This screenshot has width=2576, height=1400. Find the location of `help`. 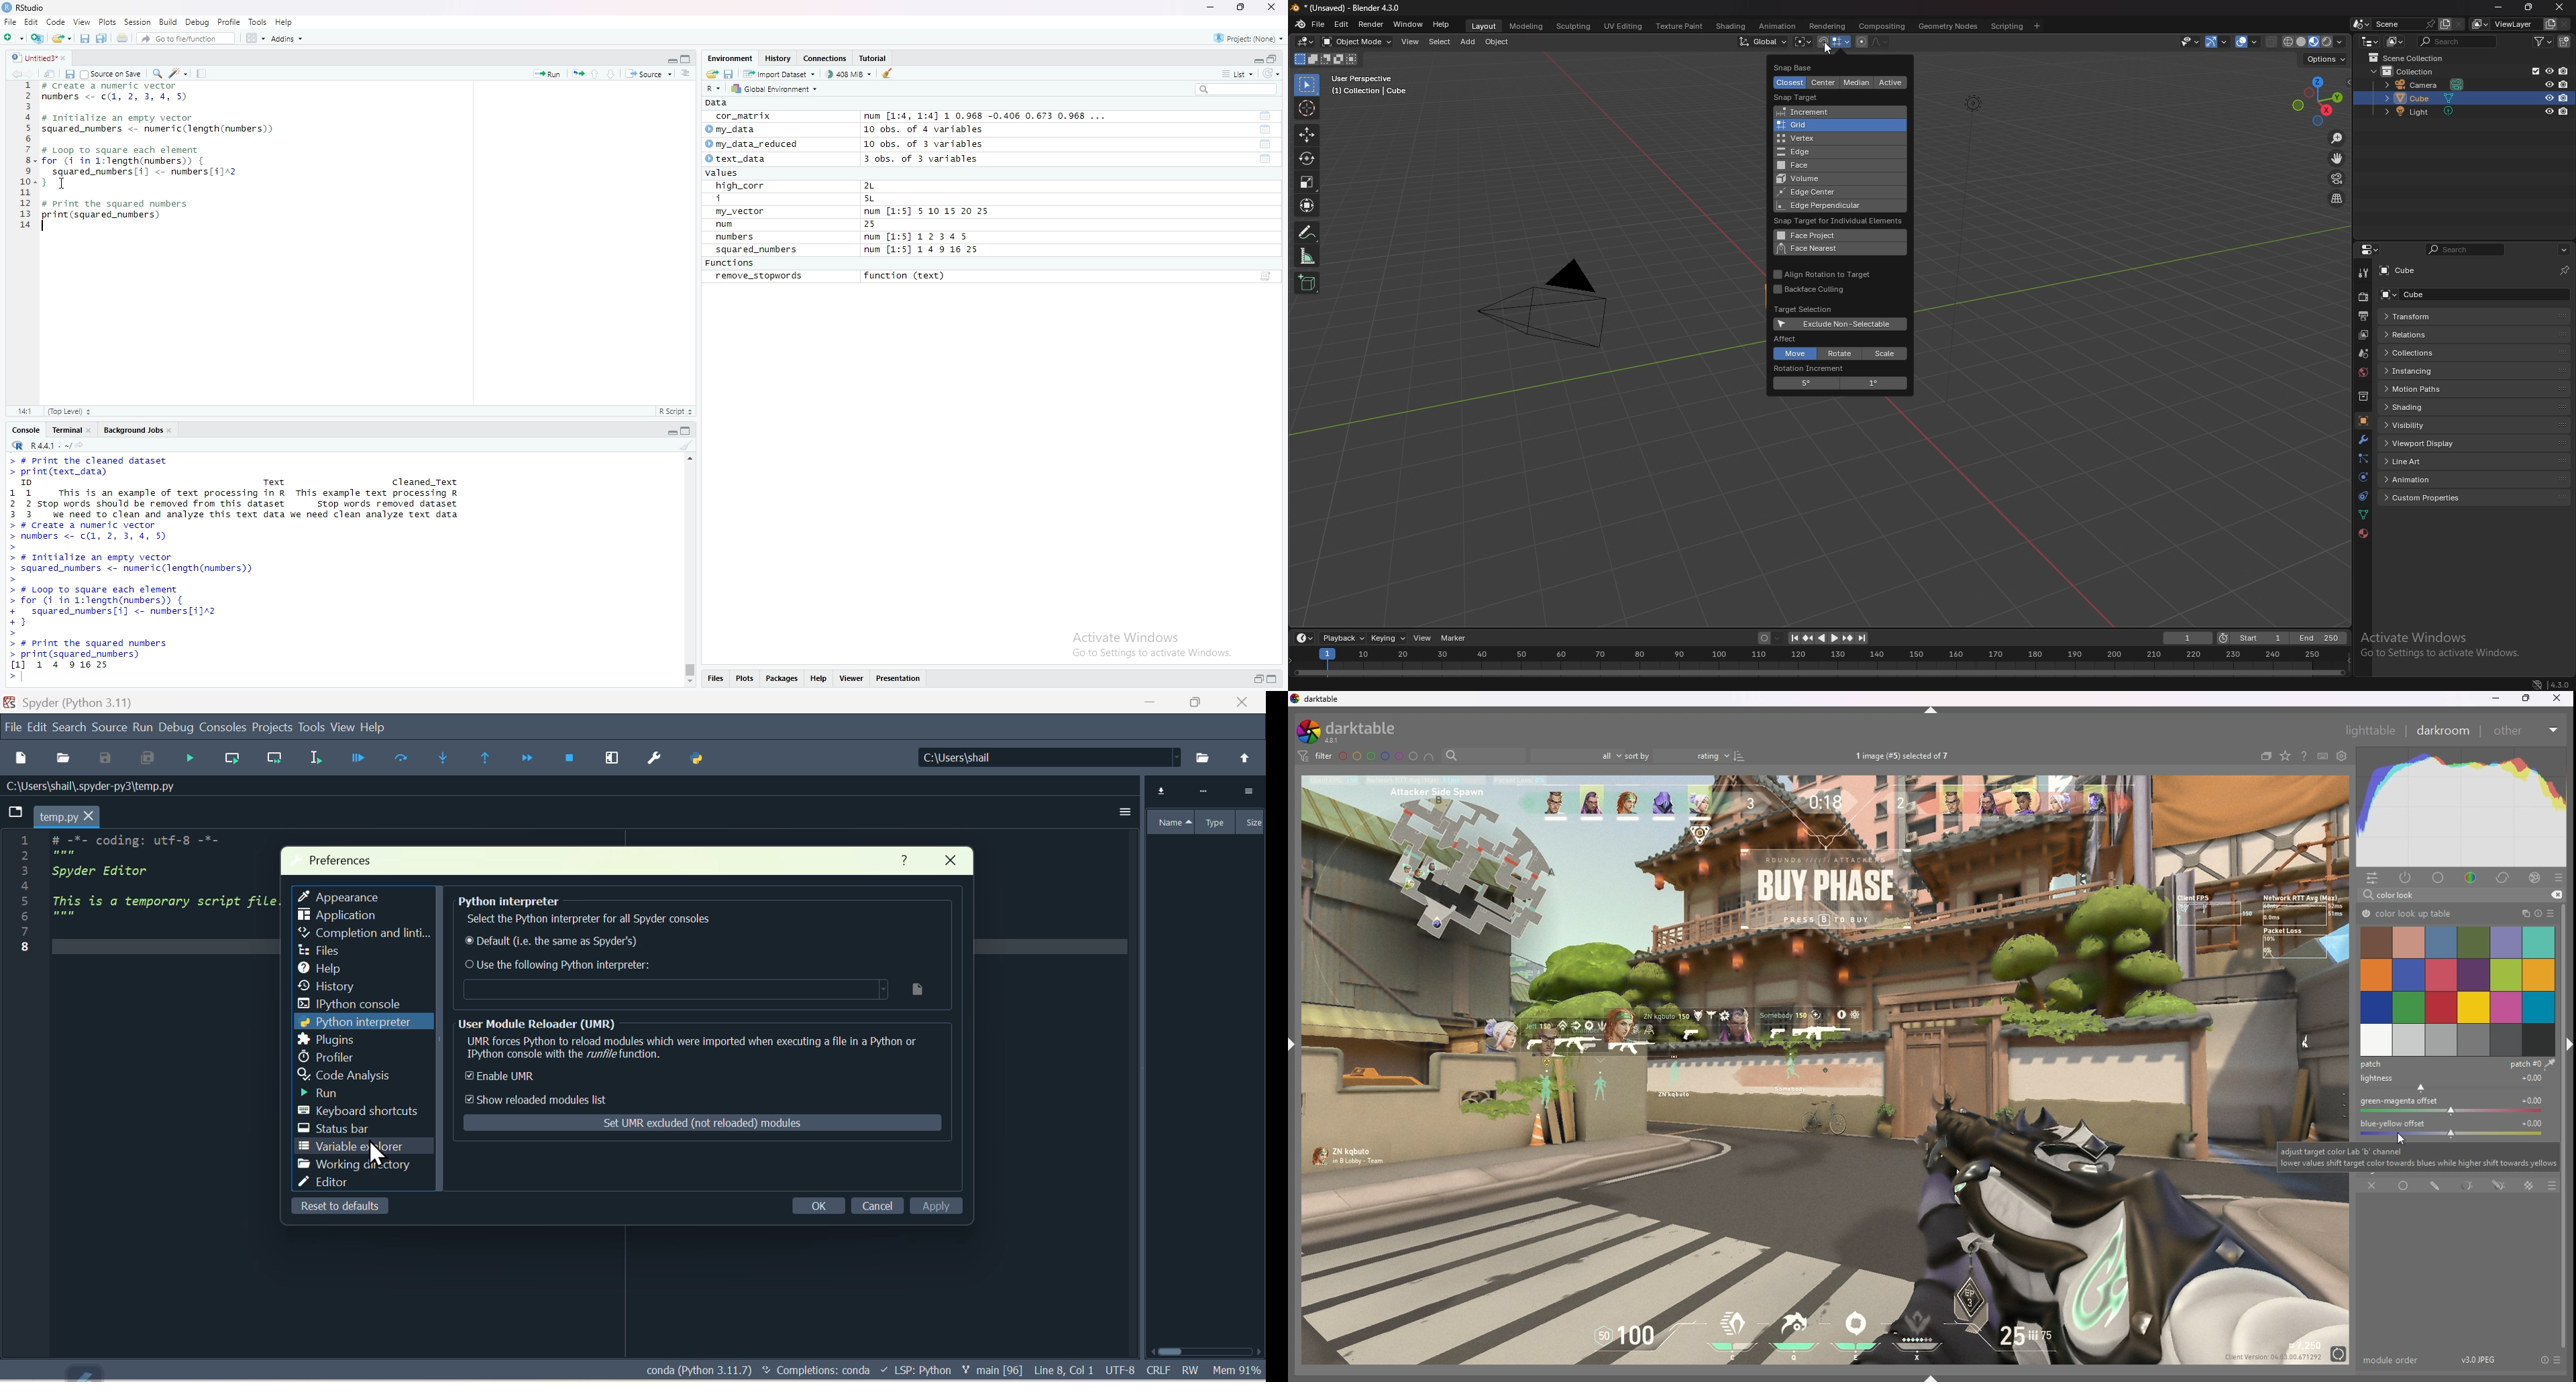

help is located at coordinates (901, 860).